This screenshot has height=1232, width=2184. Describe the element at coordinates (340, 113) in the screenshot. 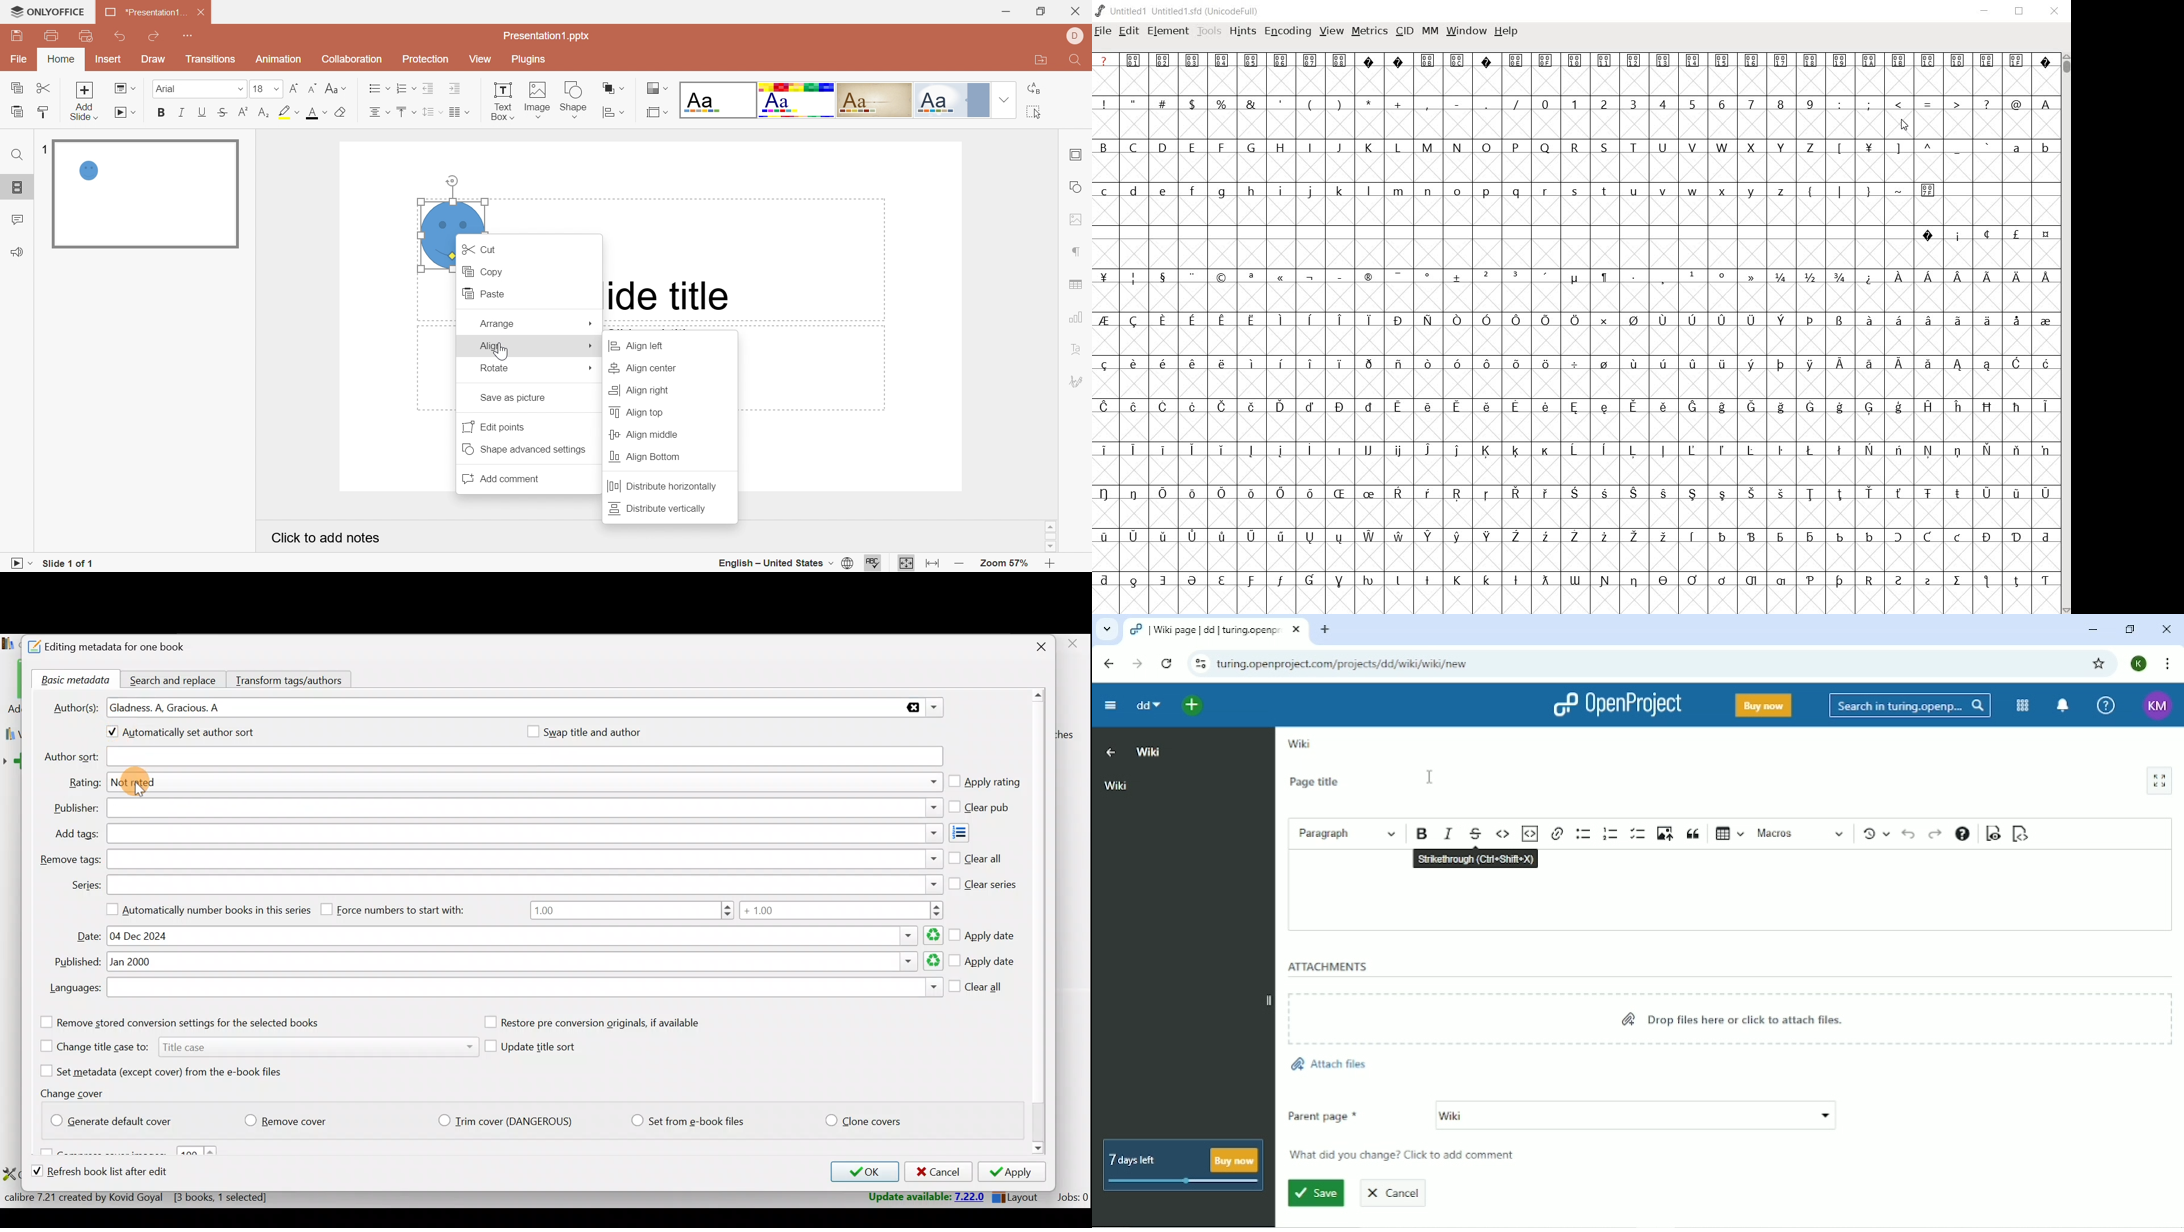

I see `Clear` at that location.